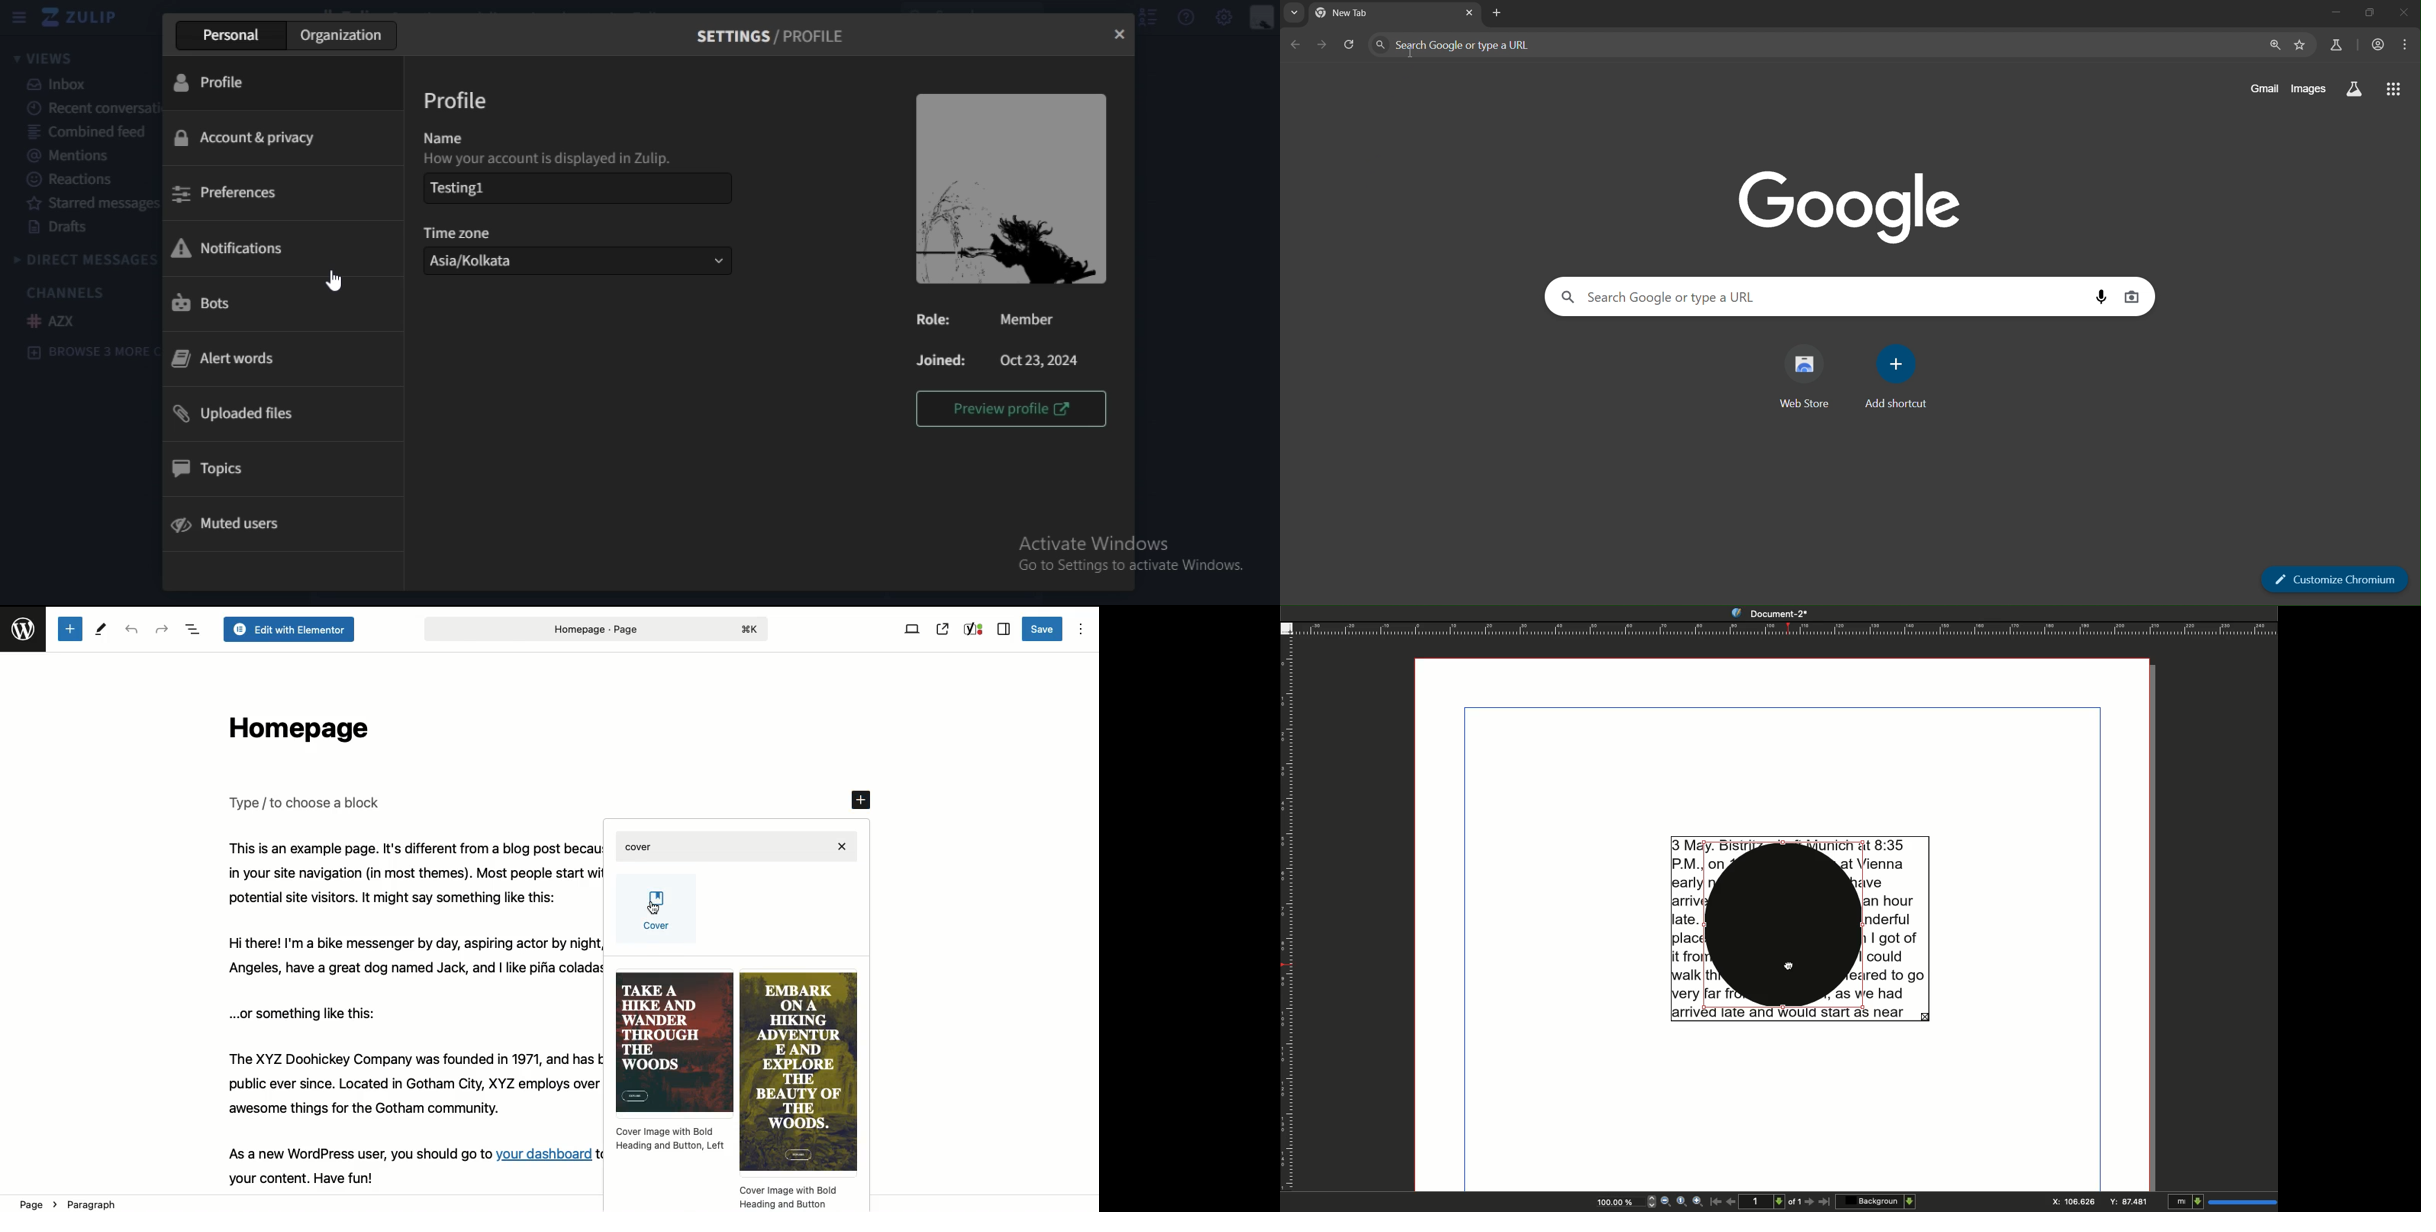  What do you see at coordinates (657, 913) in the screenshot?
I see `Cover` at bounding box center [657, 913].